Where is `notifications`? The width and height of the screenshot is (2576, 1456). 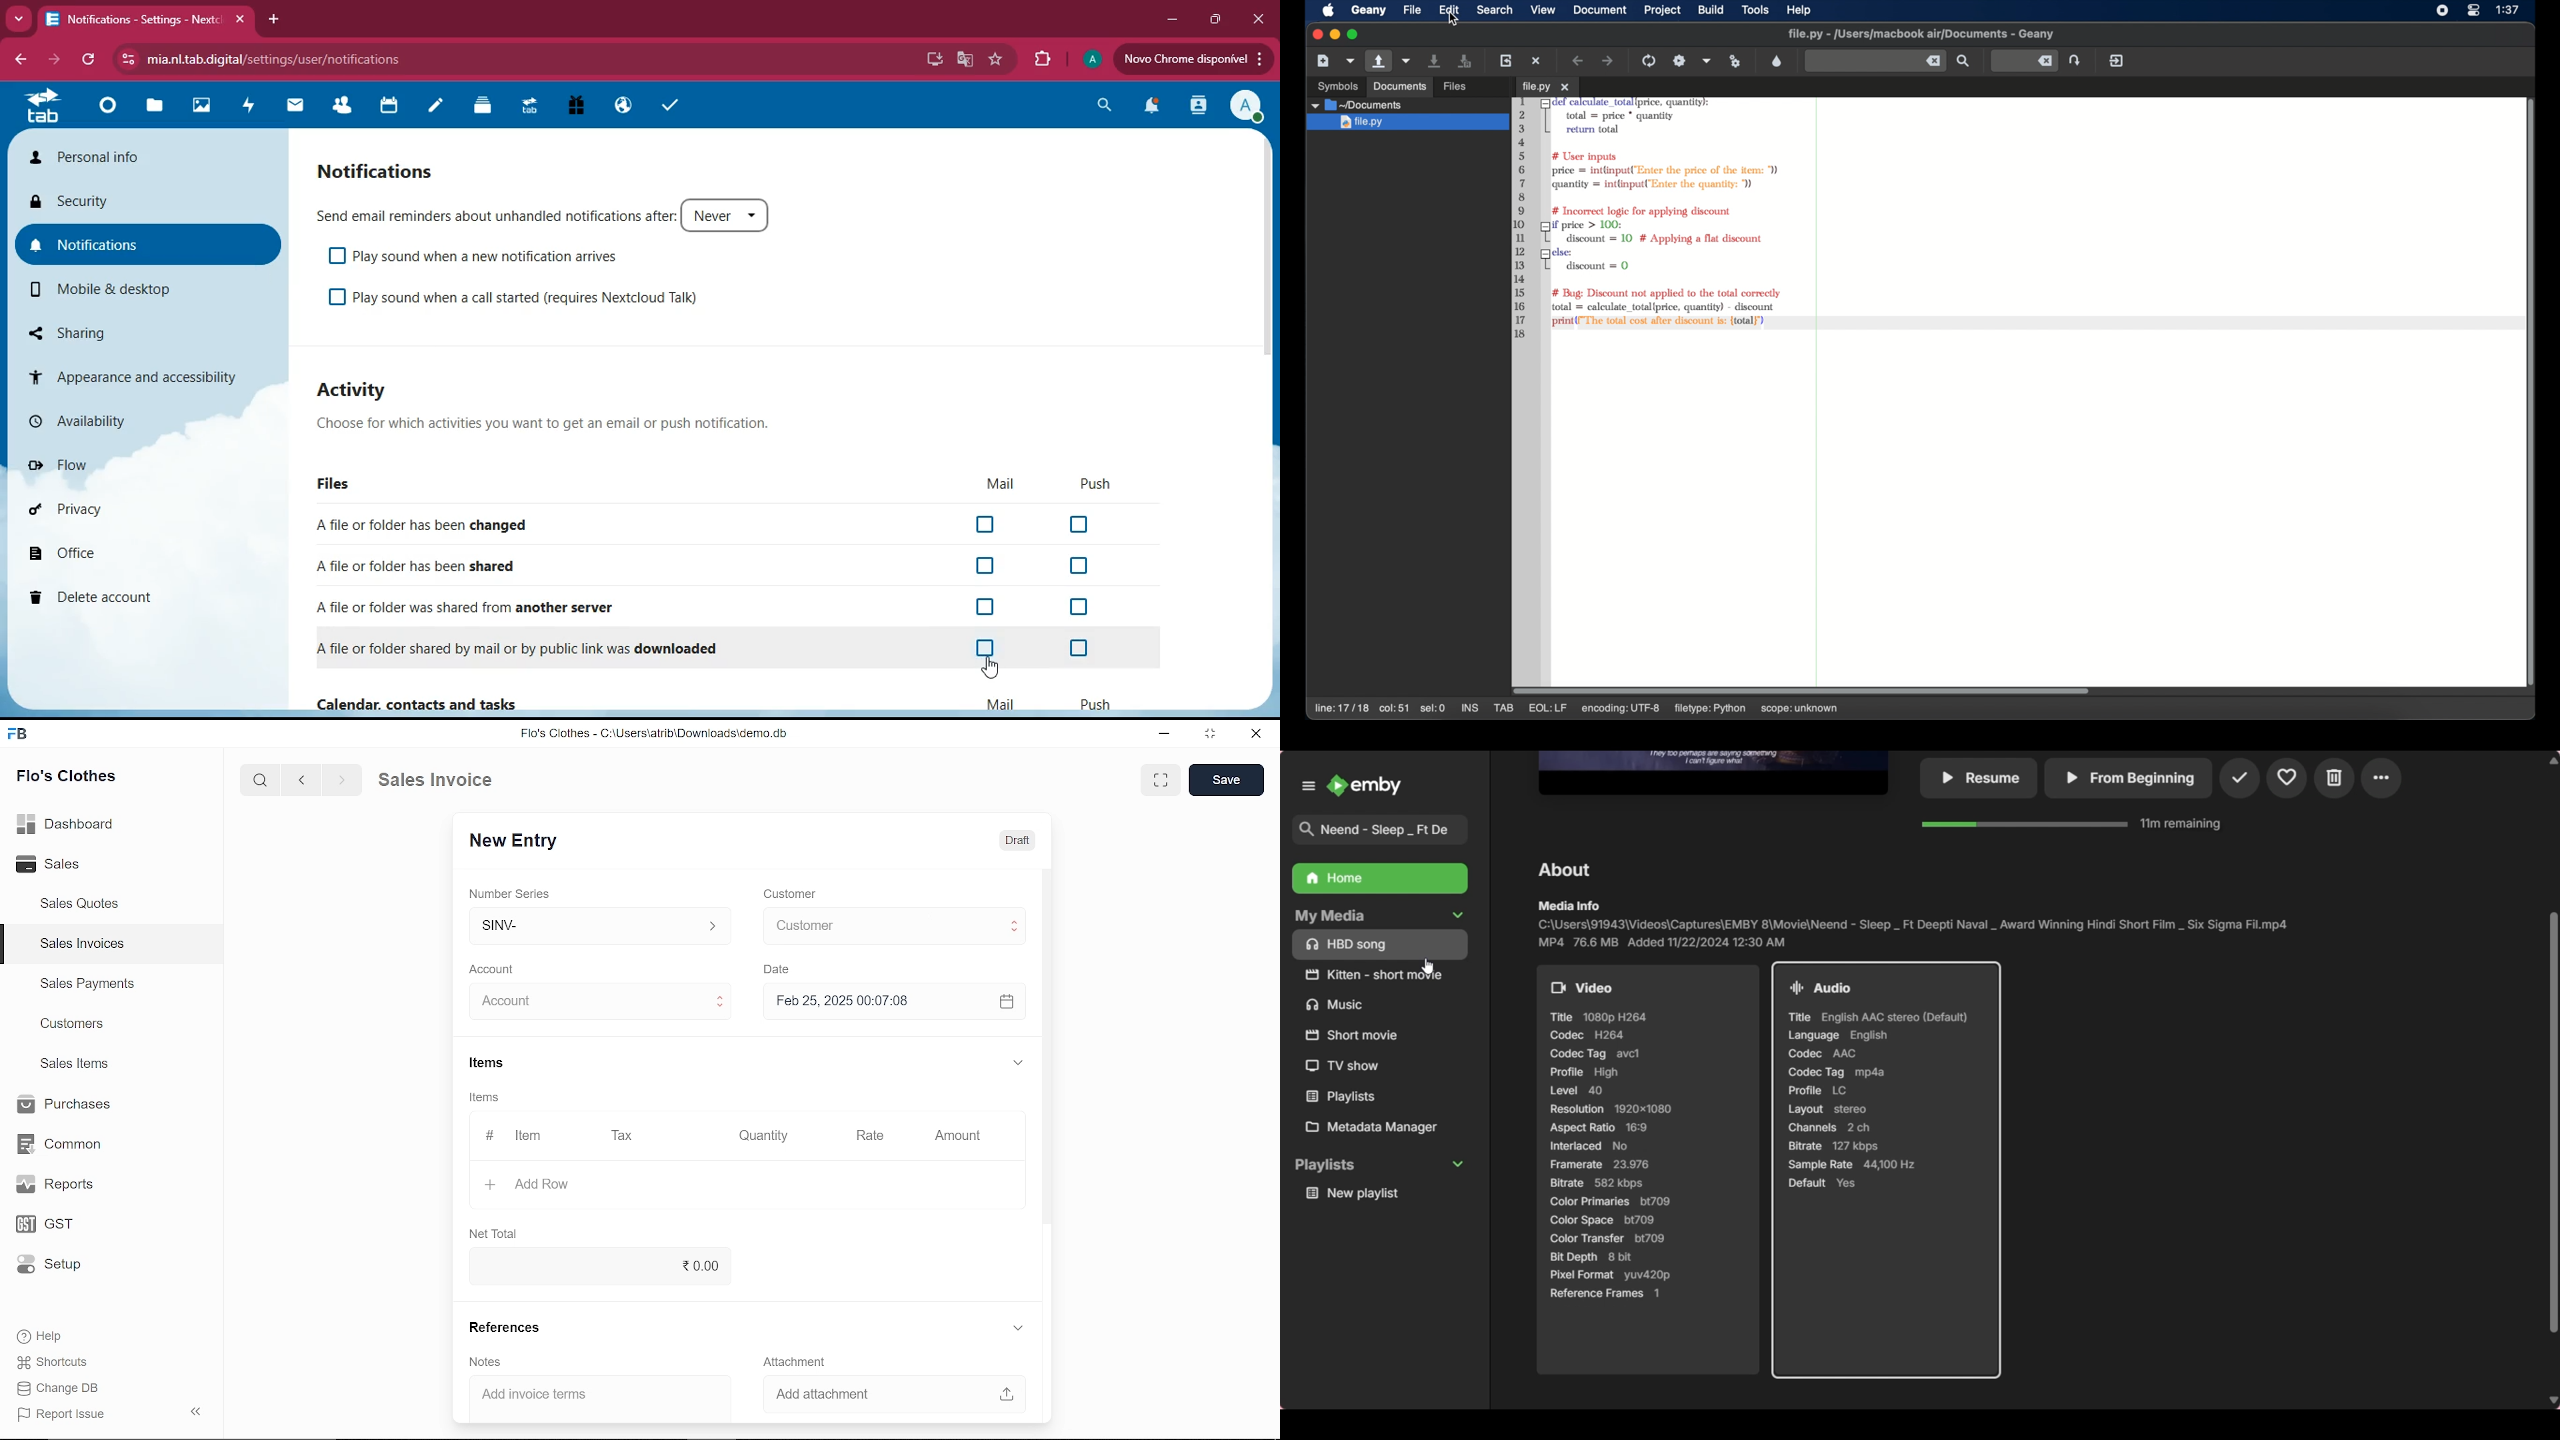 notifications is located at coordinates (383, 169).